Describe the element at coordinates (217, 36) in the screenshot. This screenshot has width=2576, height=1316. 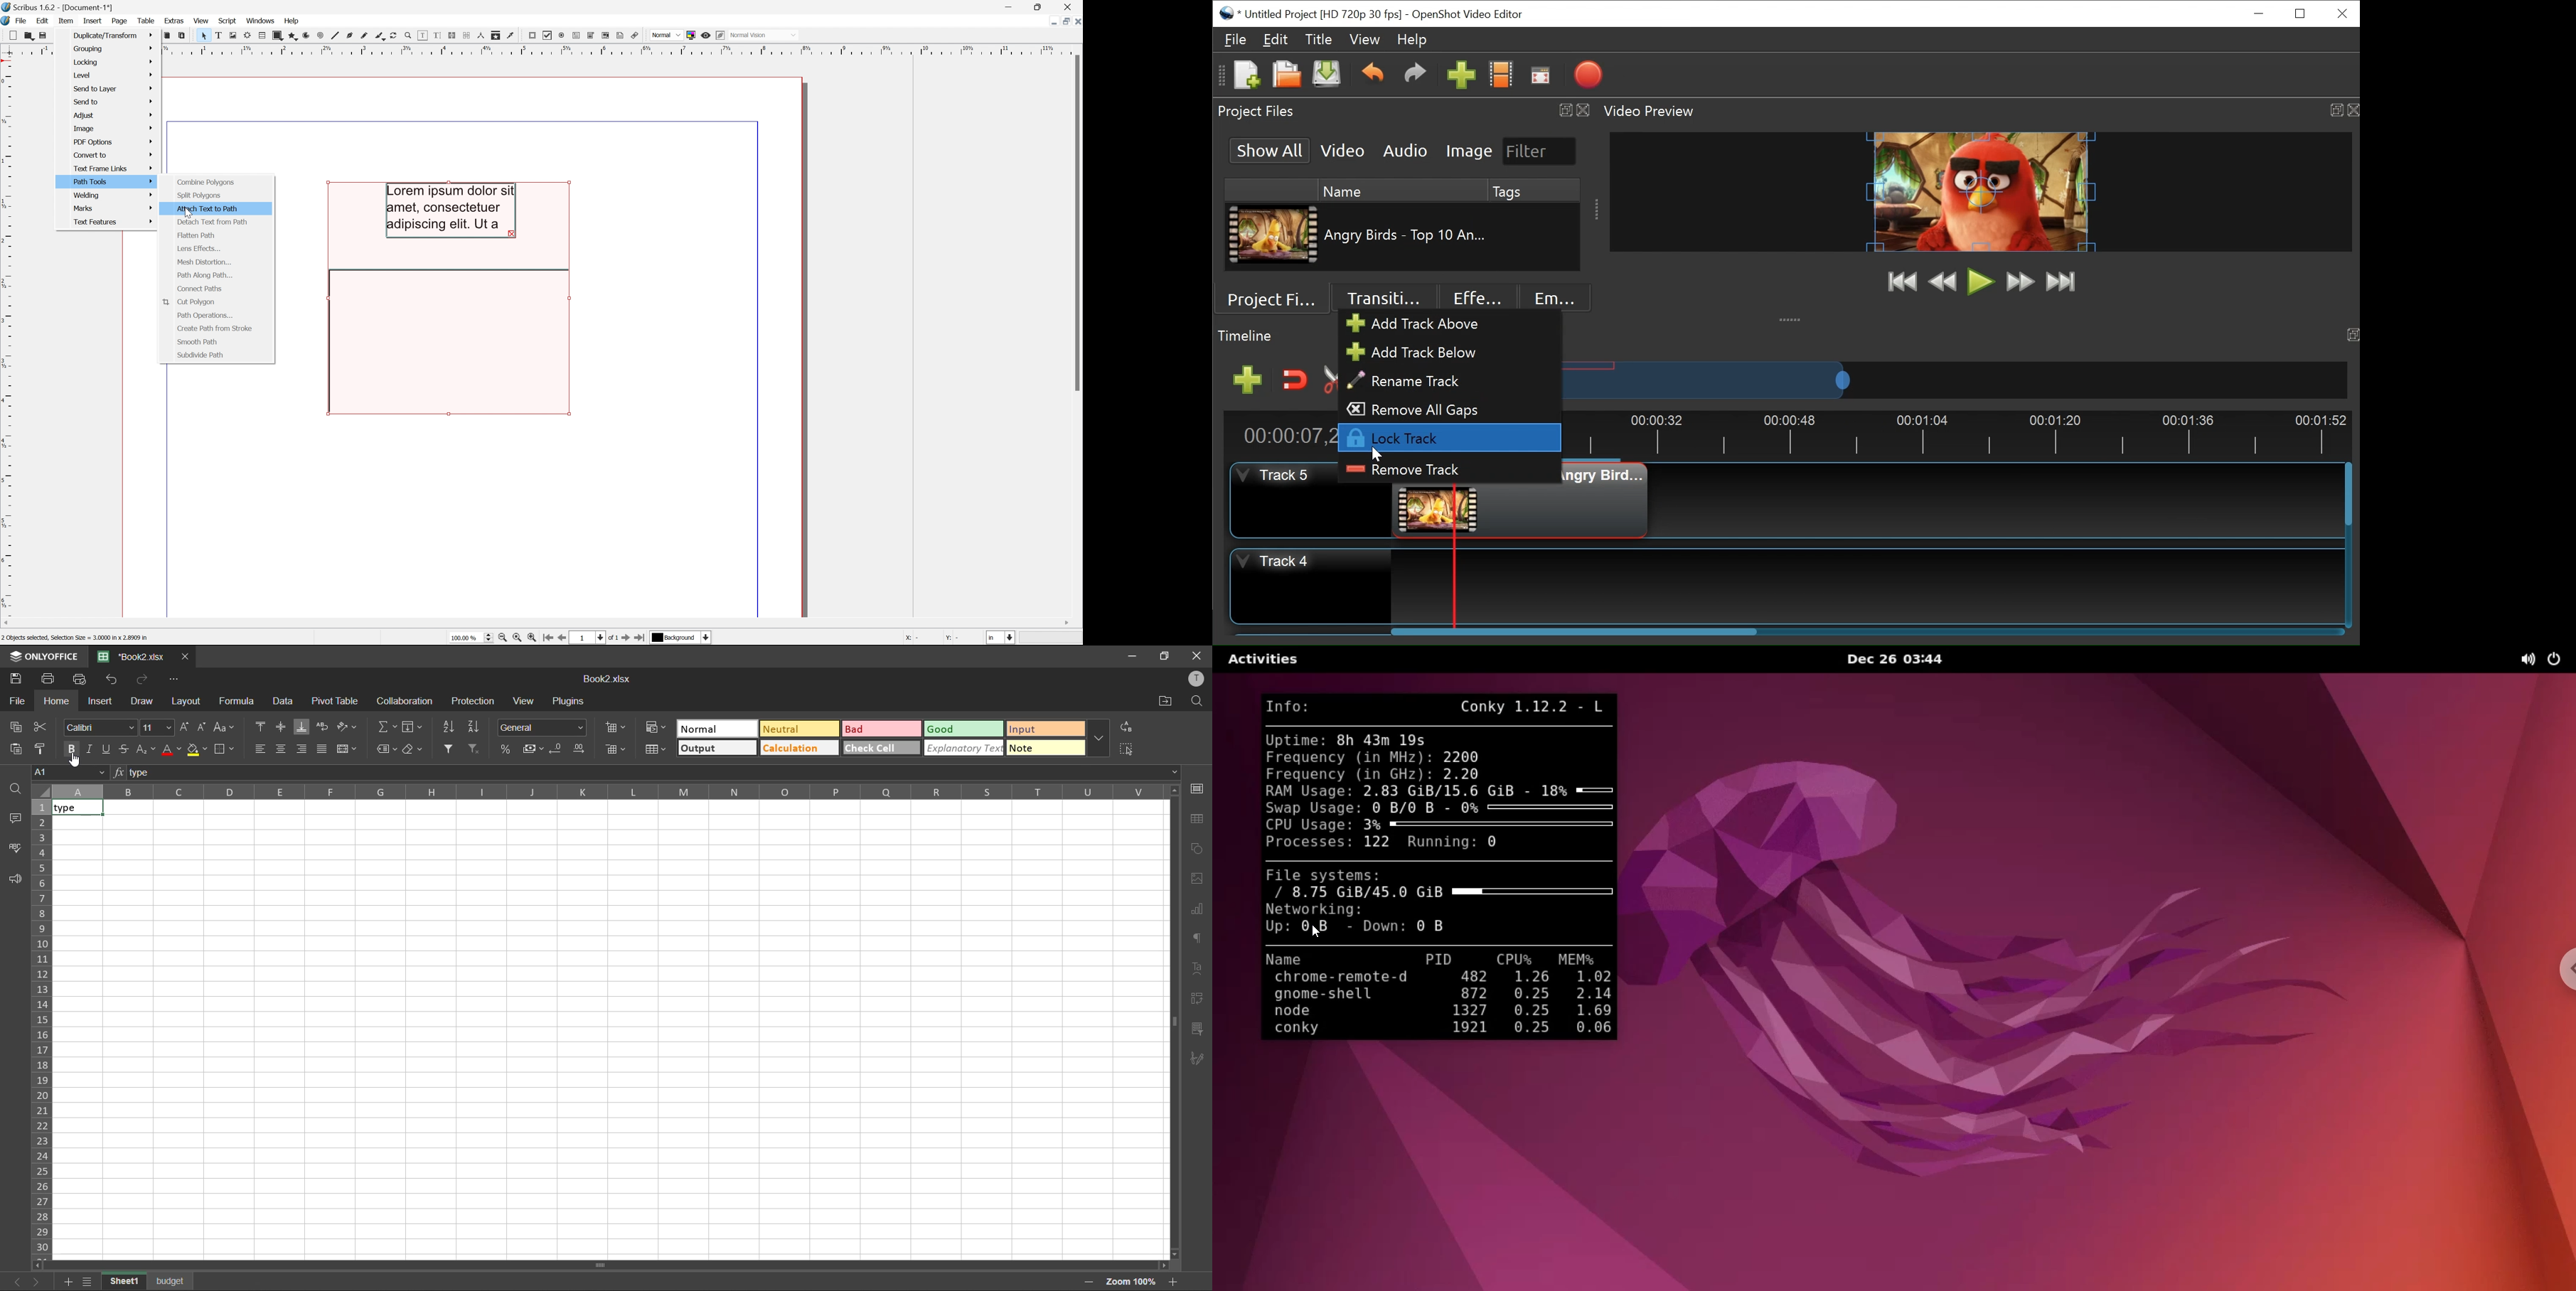
I see `Text frame` at that location.